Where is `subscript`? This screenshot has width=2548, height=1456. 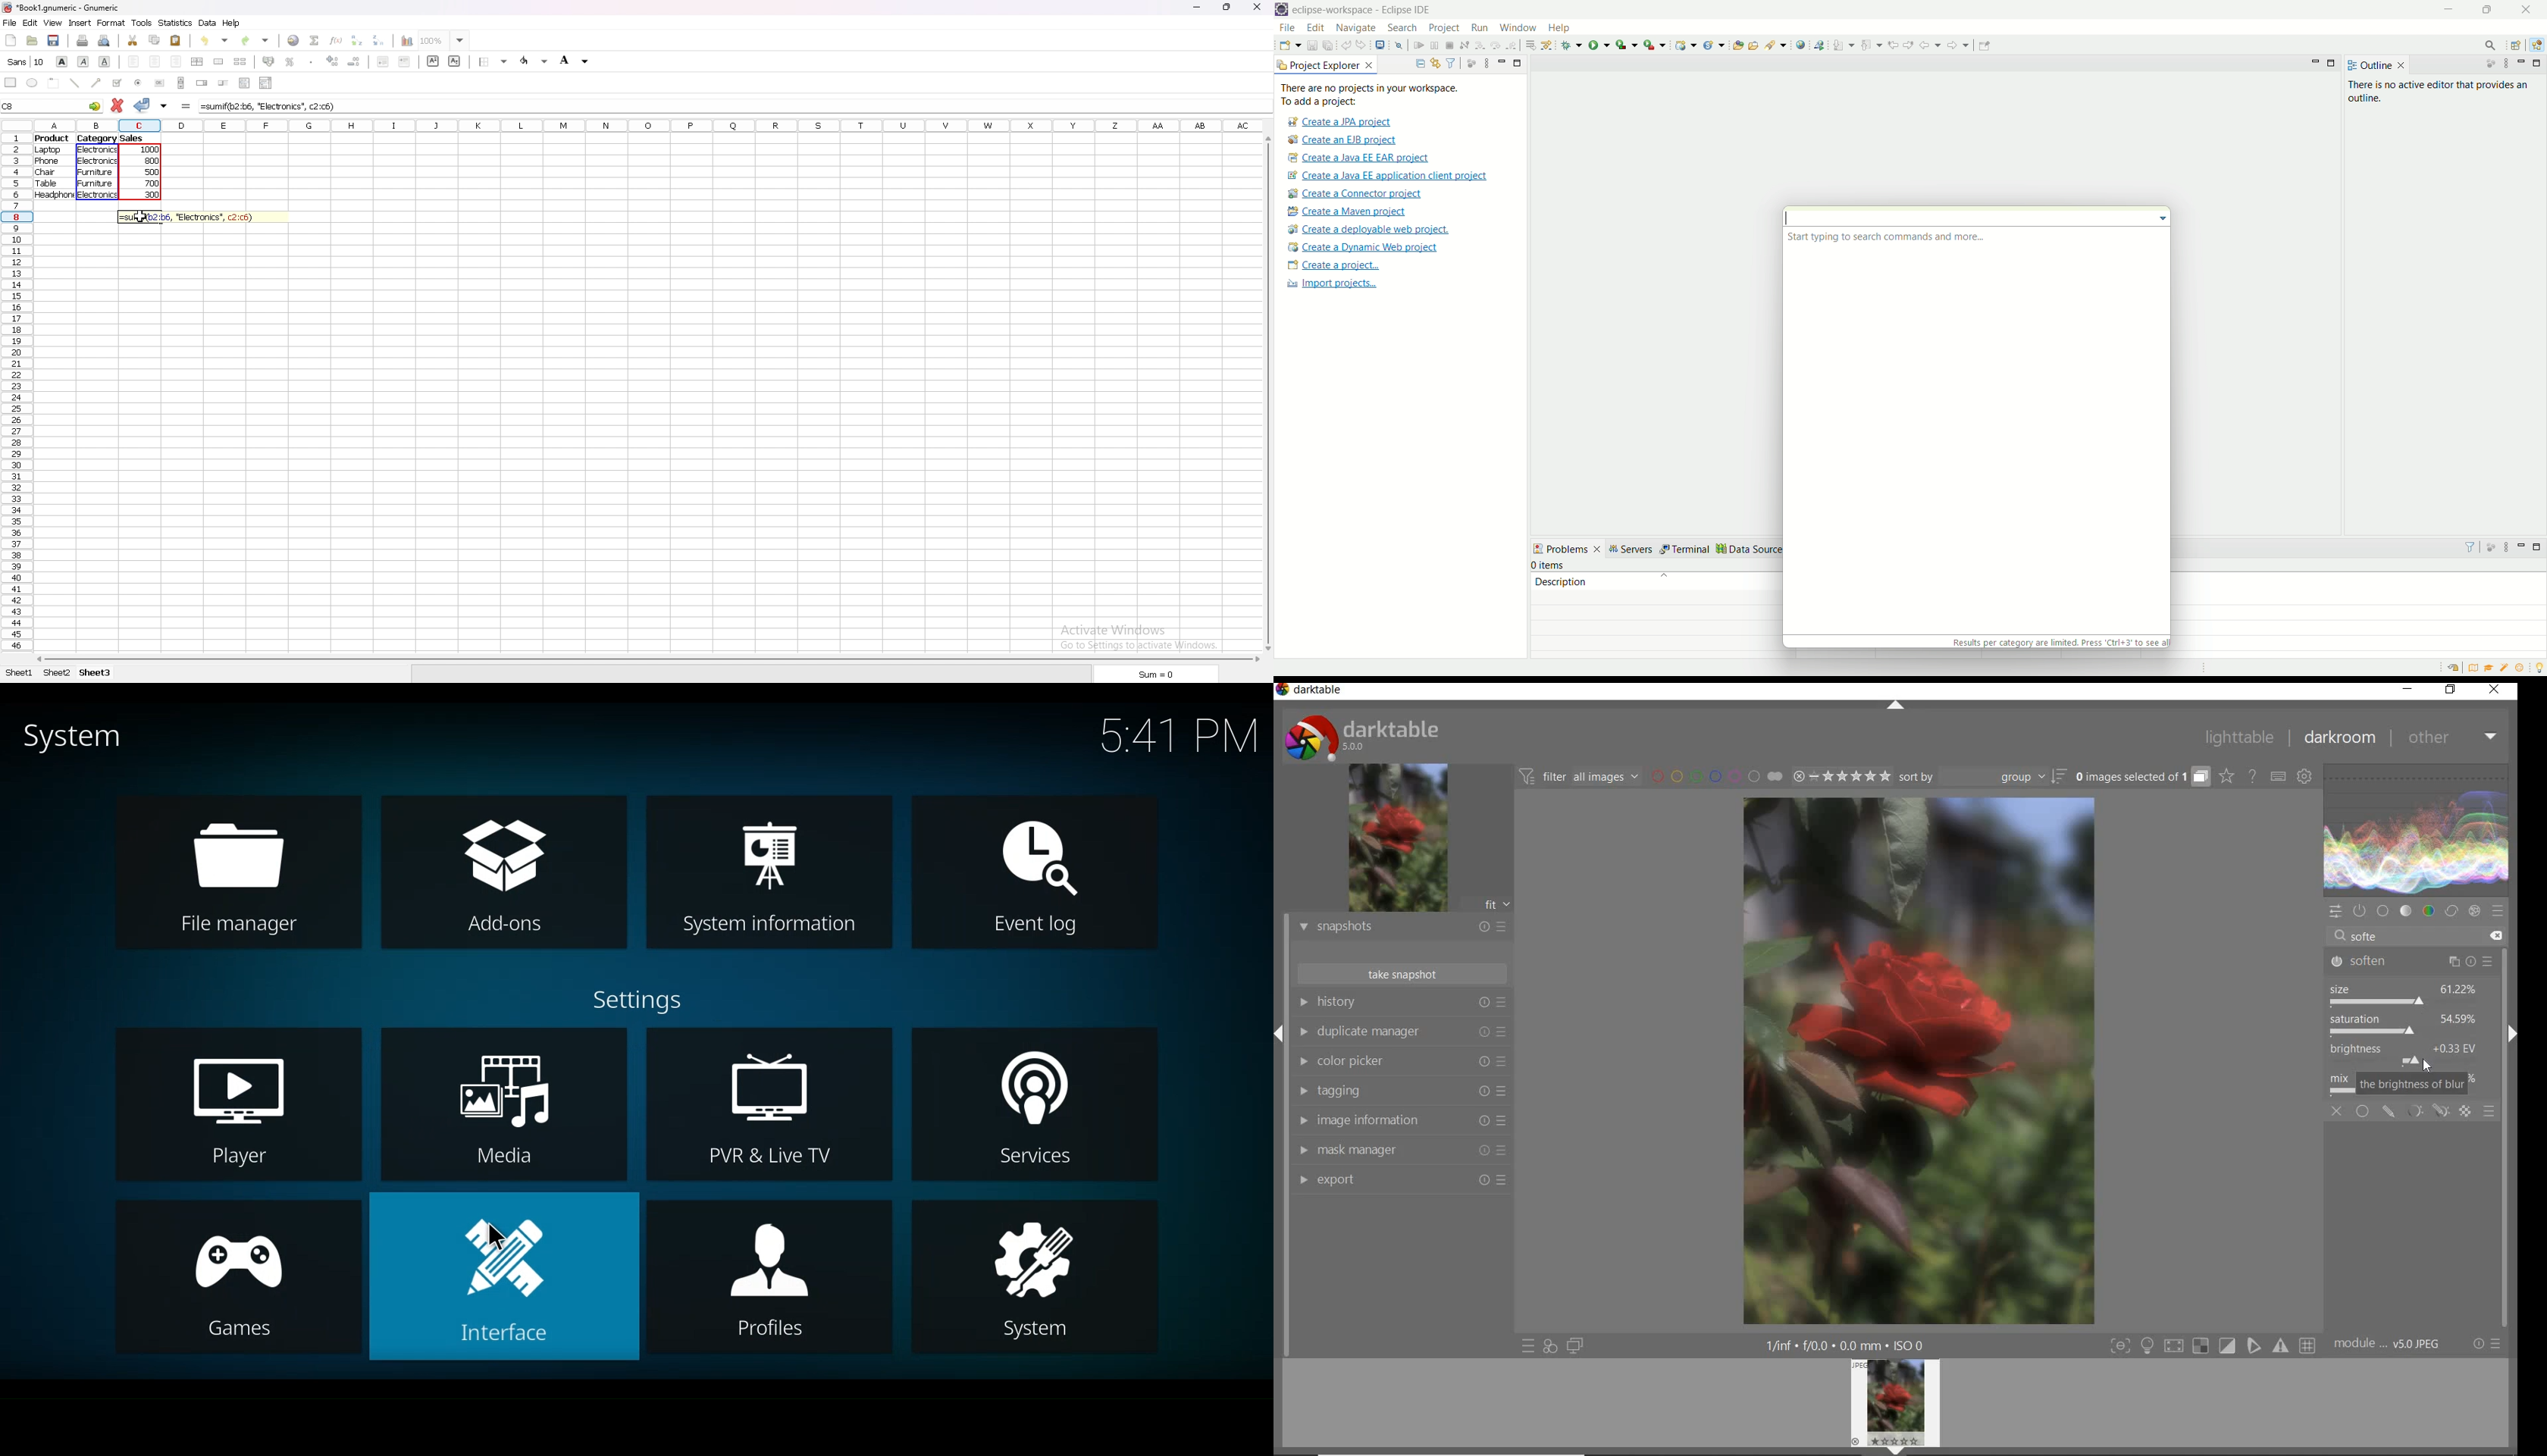 subscript is located at coordinates (454, 62).